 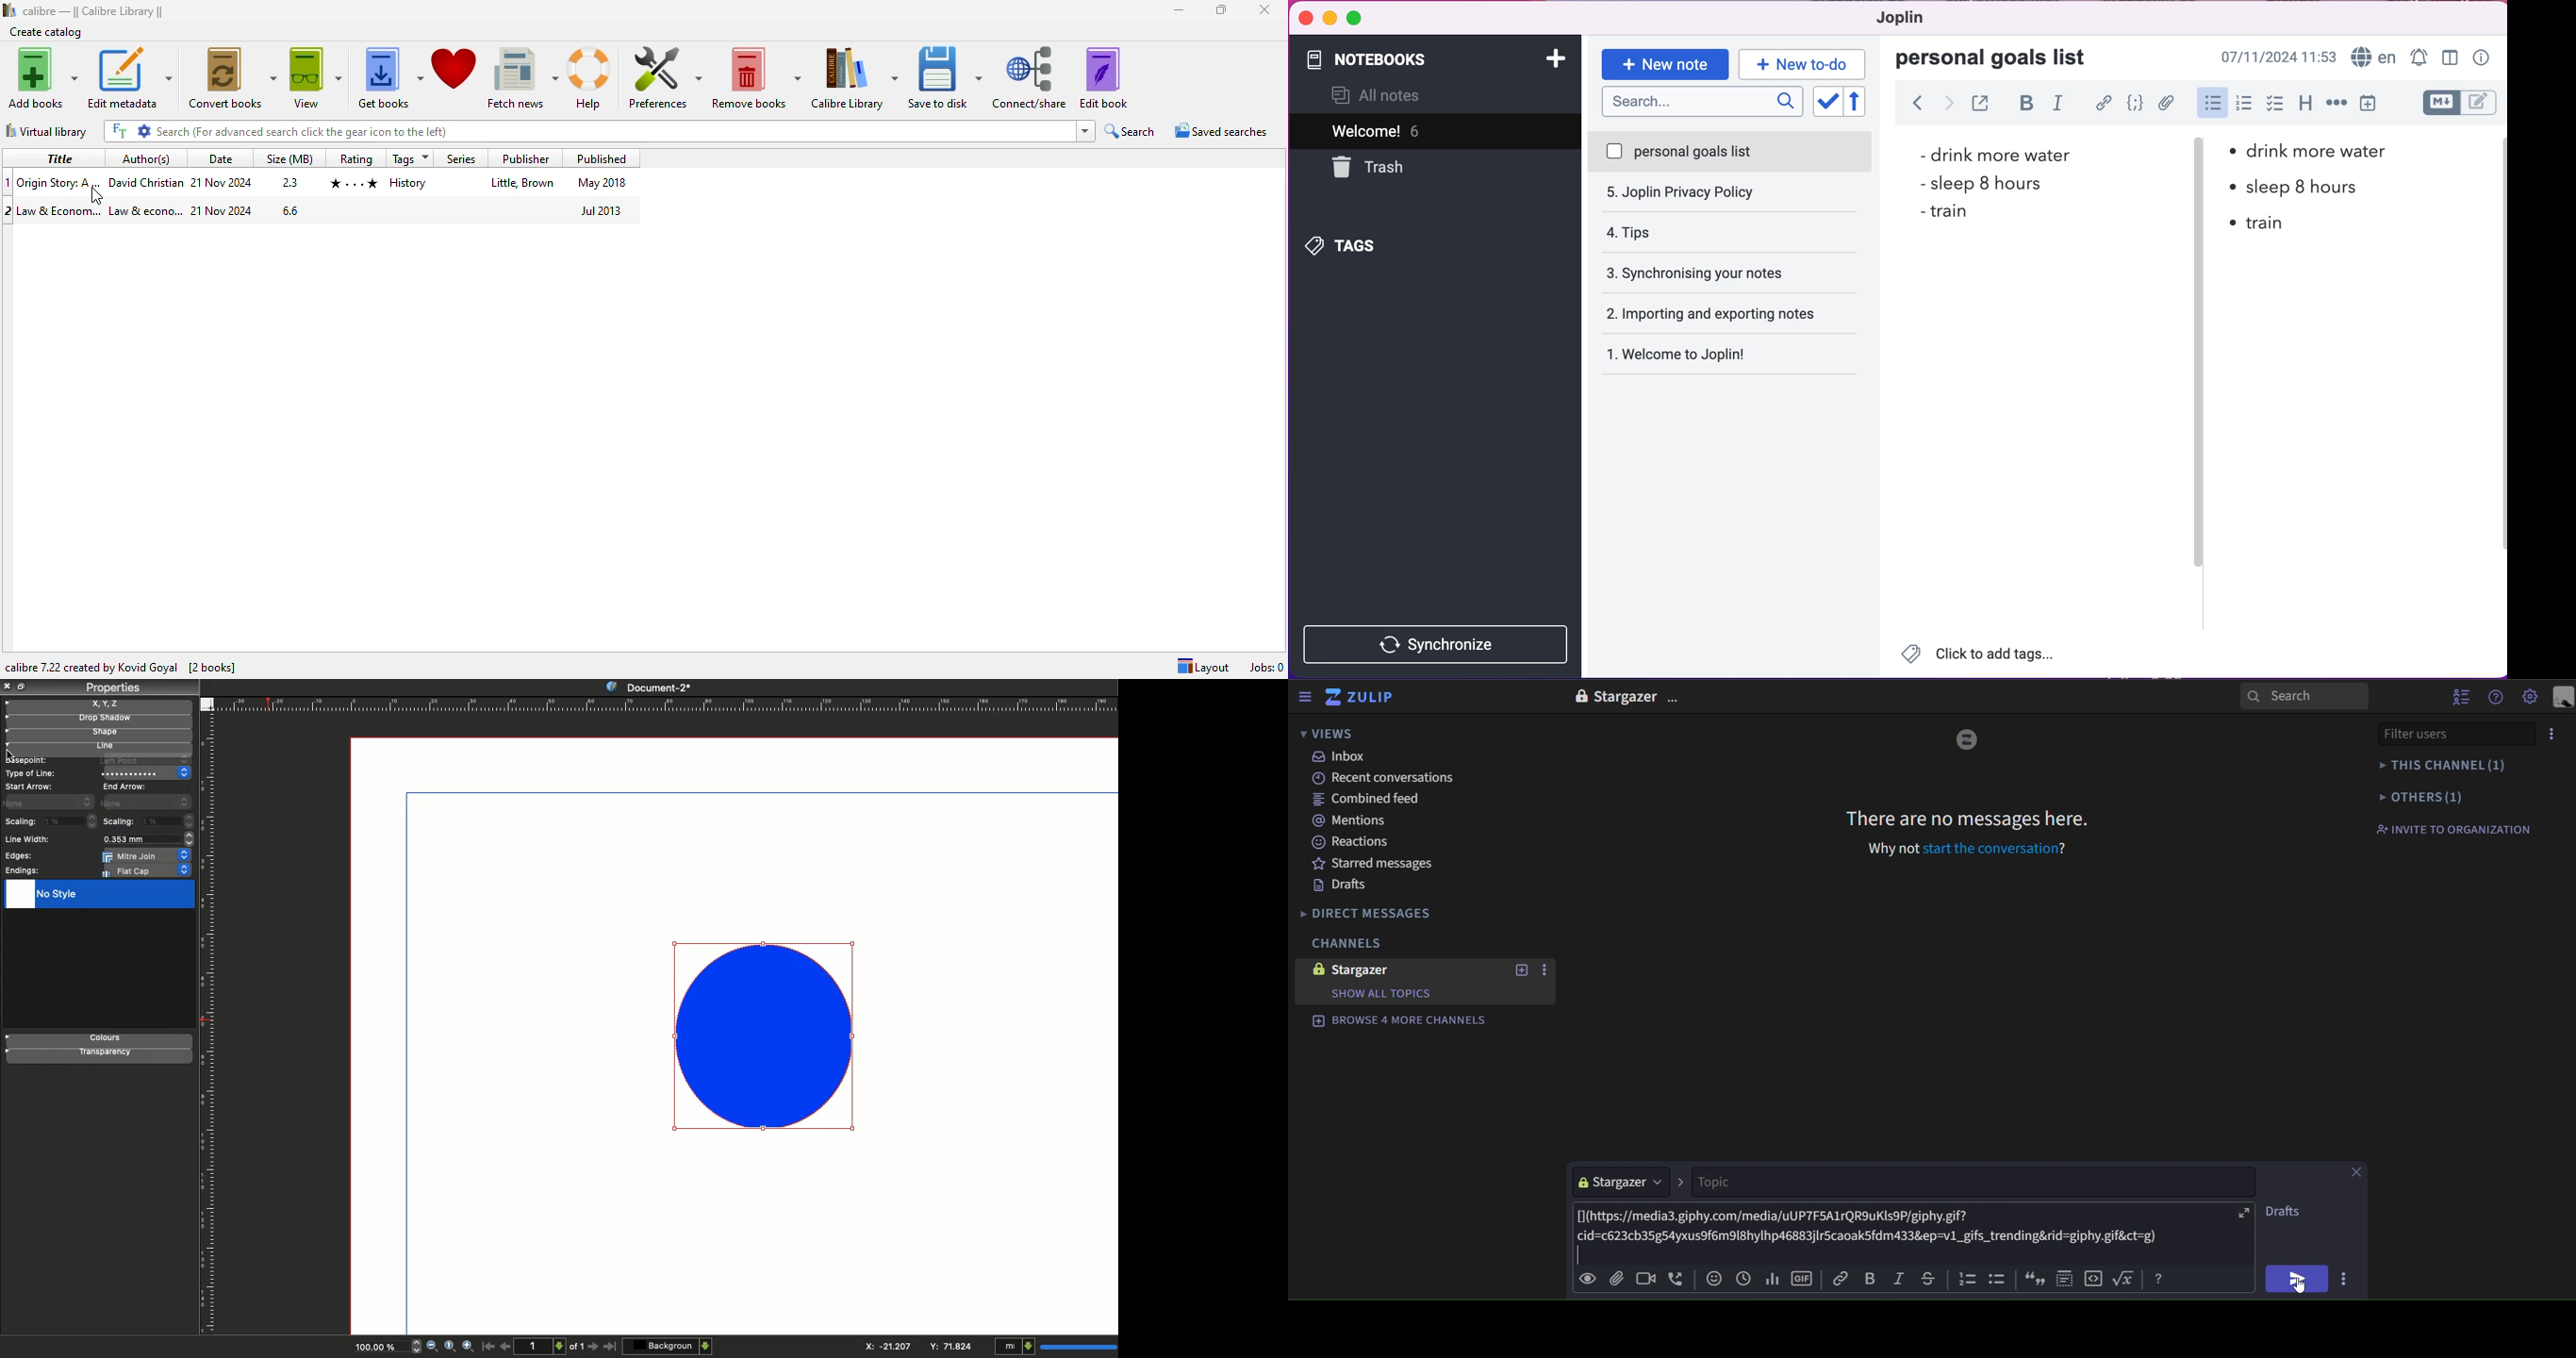 I want to click on combined feed, so click(x=1372, y=802).